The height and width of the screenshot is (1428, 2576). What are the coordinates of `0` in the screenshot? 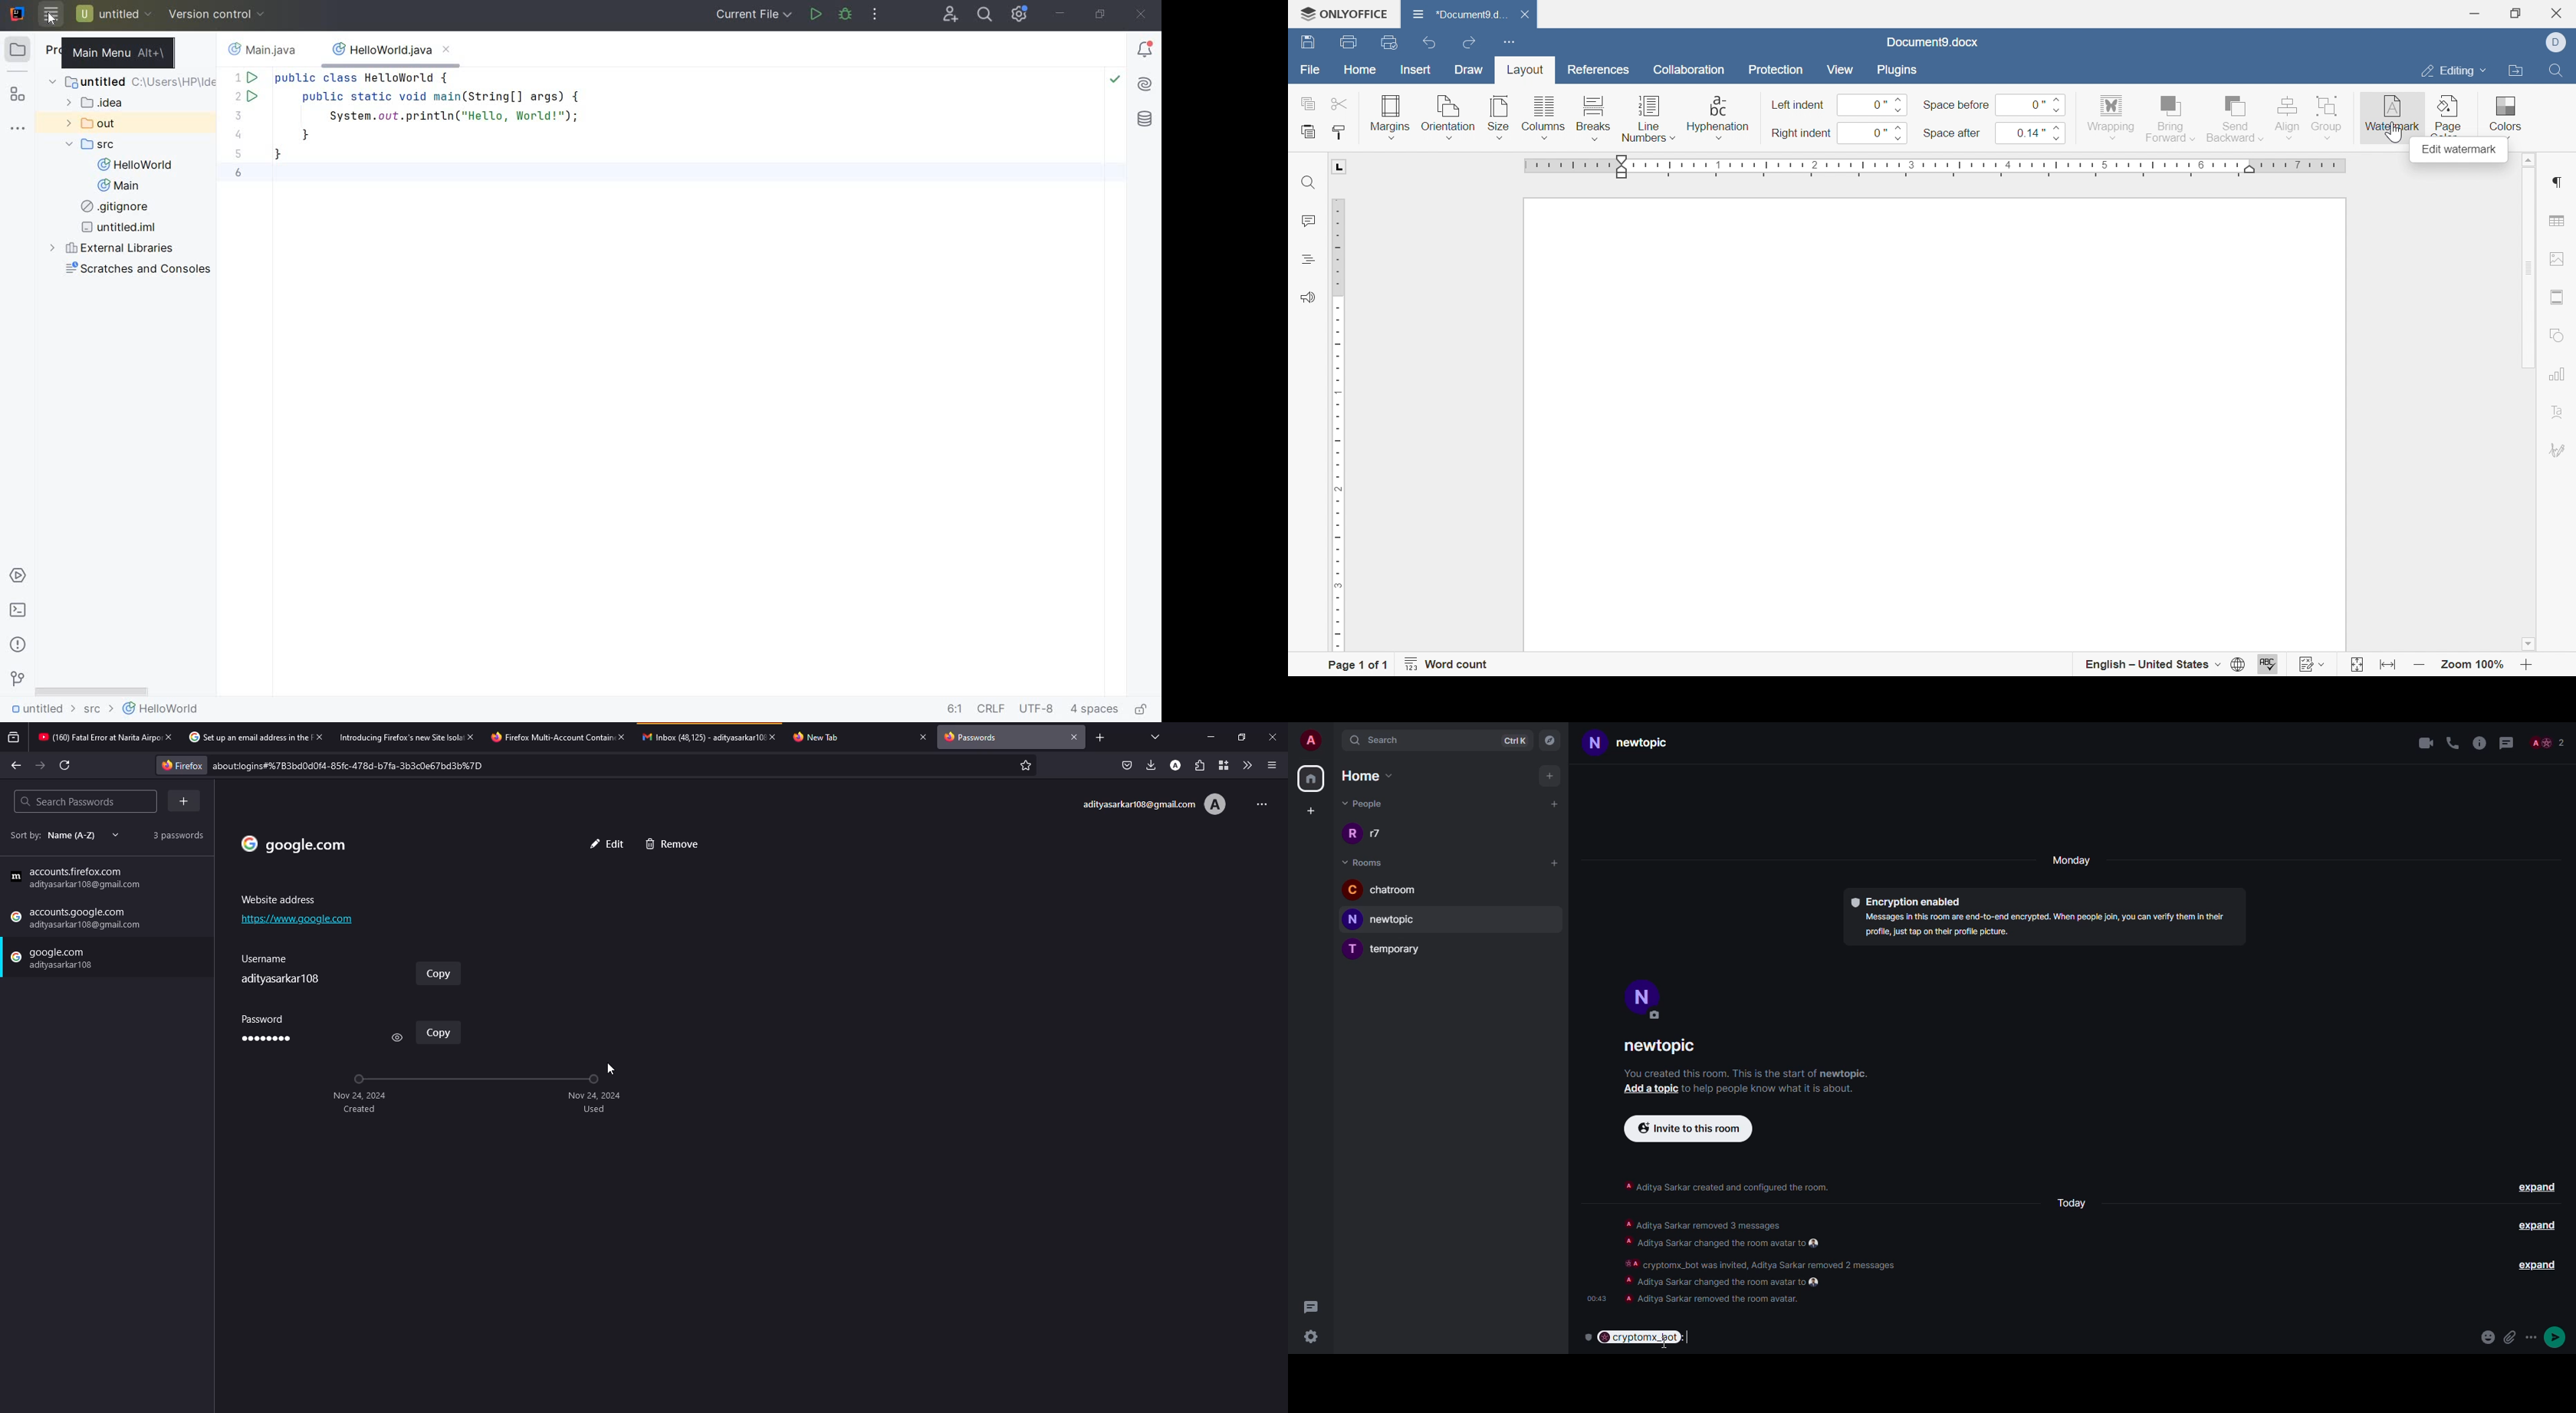 It's located at (1872, 133).